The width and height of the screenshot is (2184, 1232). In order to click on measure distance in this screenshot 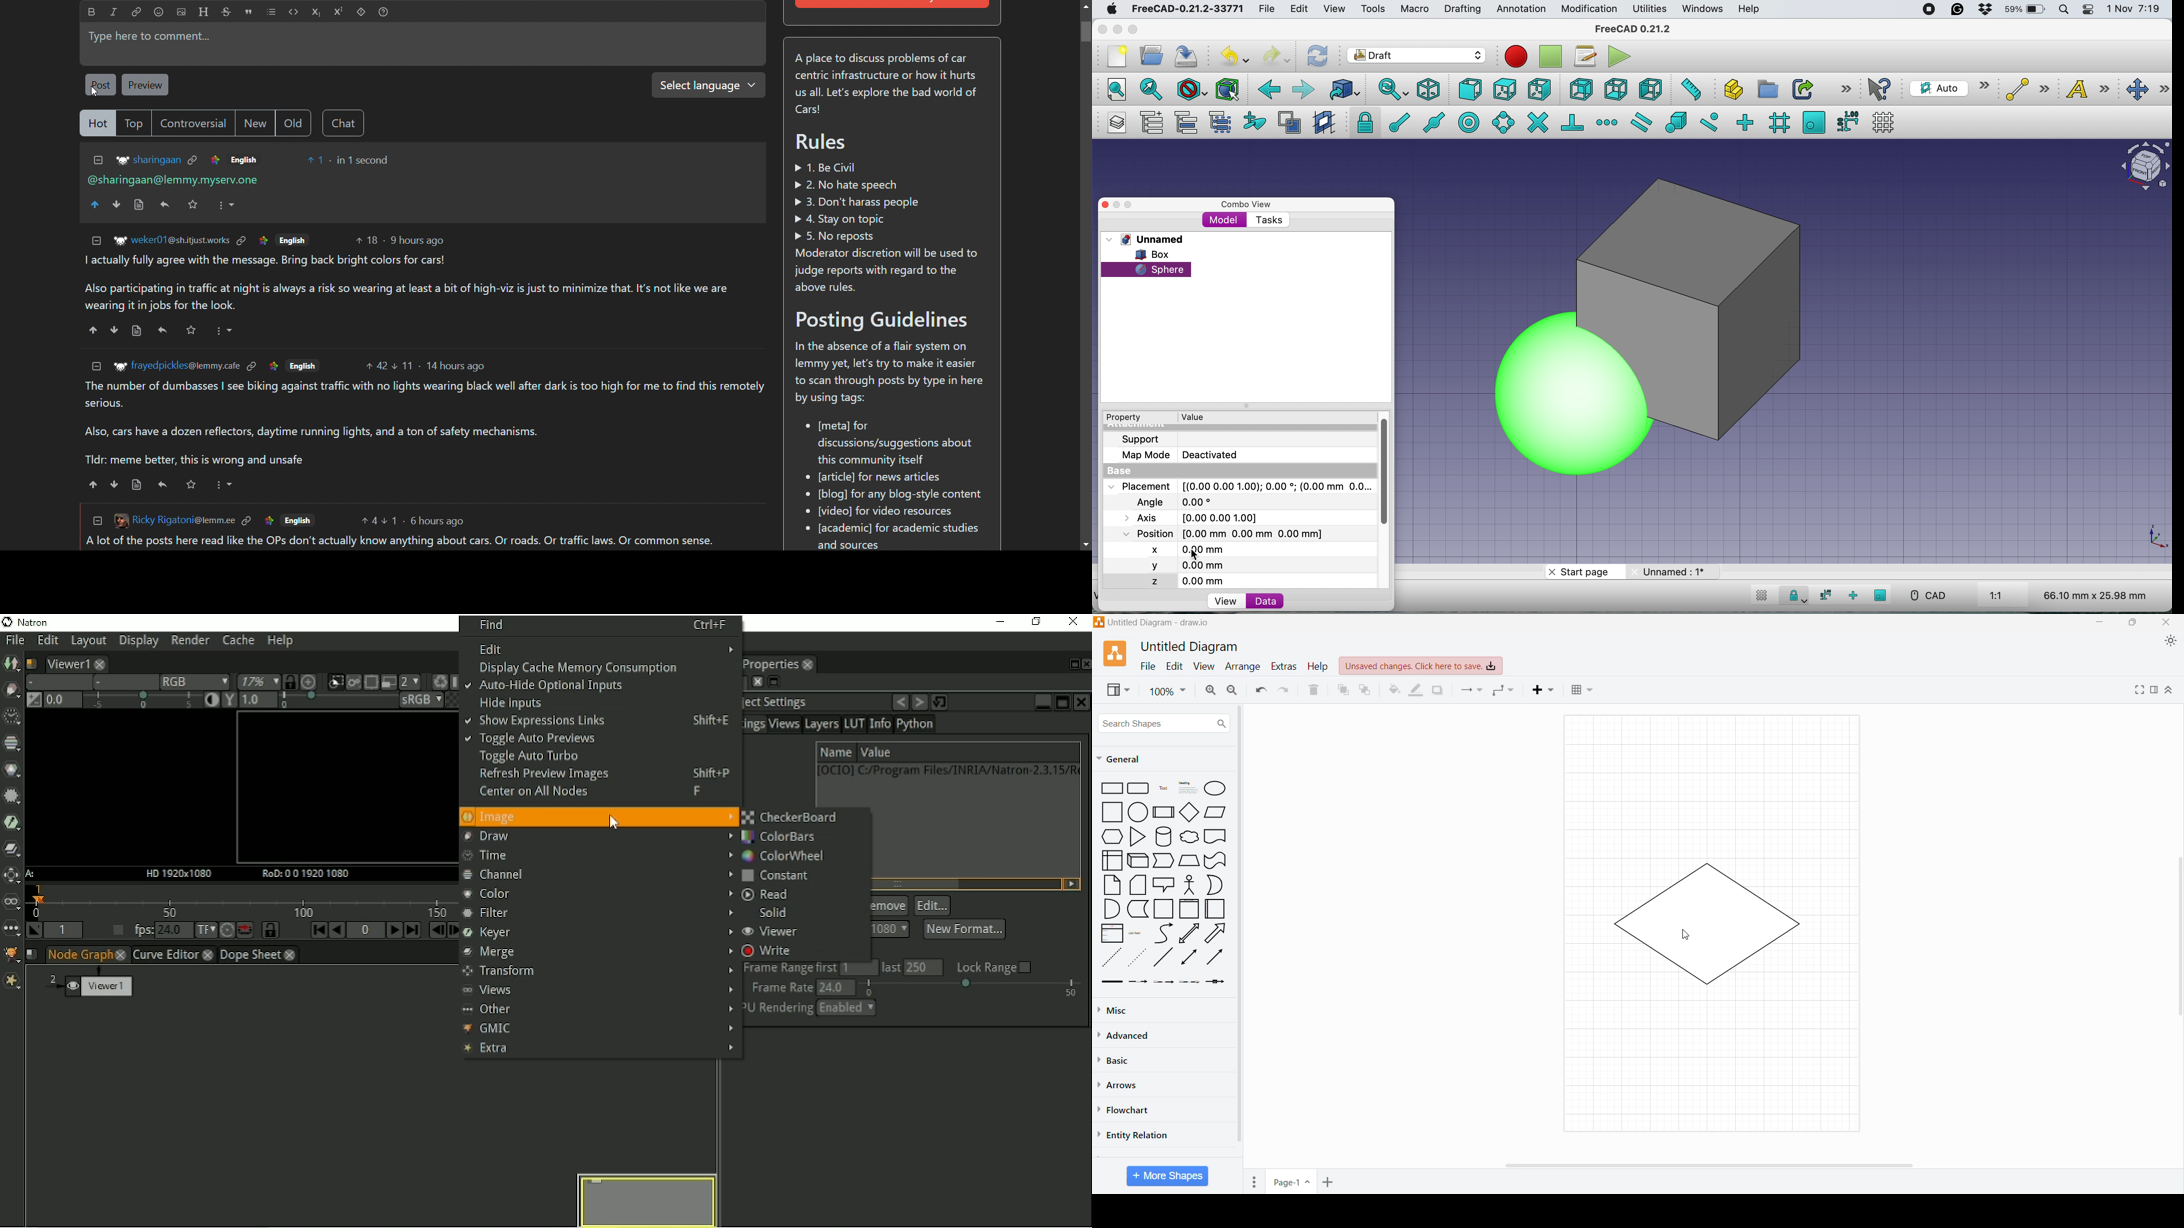, I will do `click(1688, 88)`.